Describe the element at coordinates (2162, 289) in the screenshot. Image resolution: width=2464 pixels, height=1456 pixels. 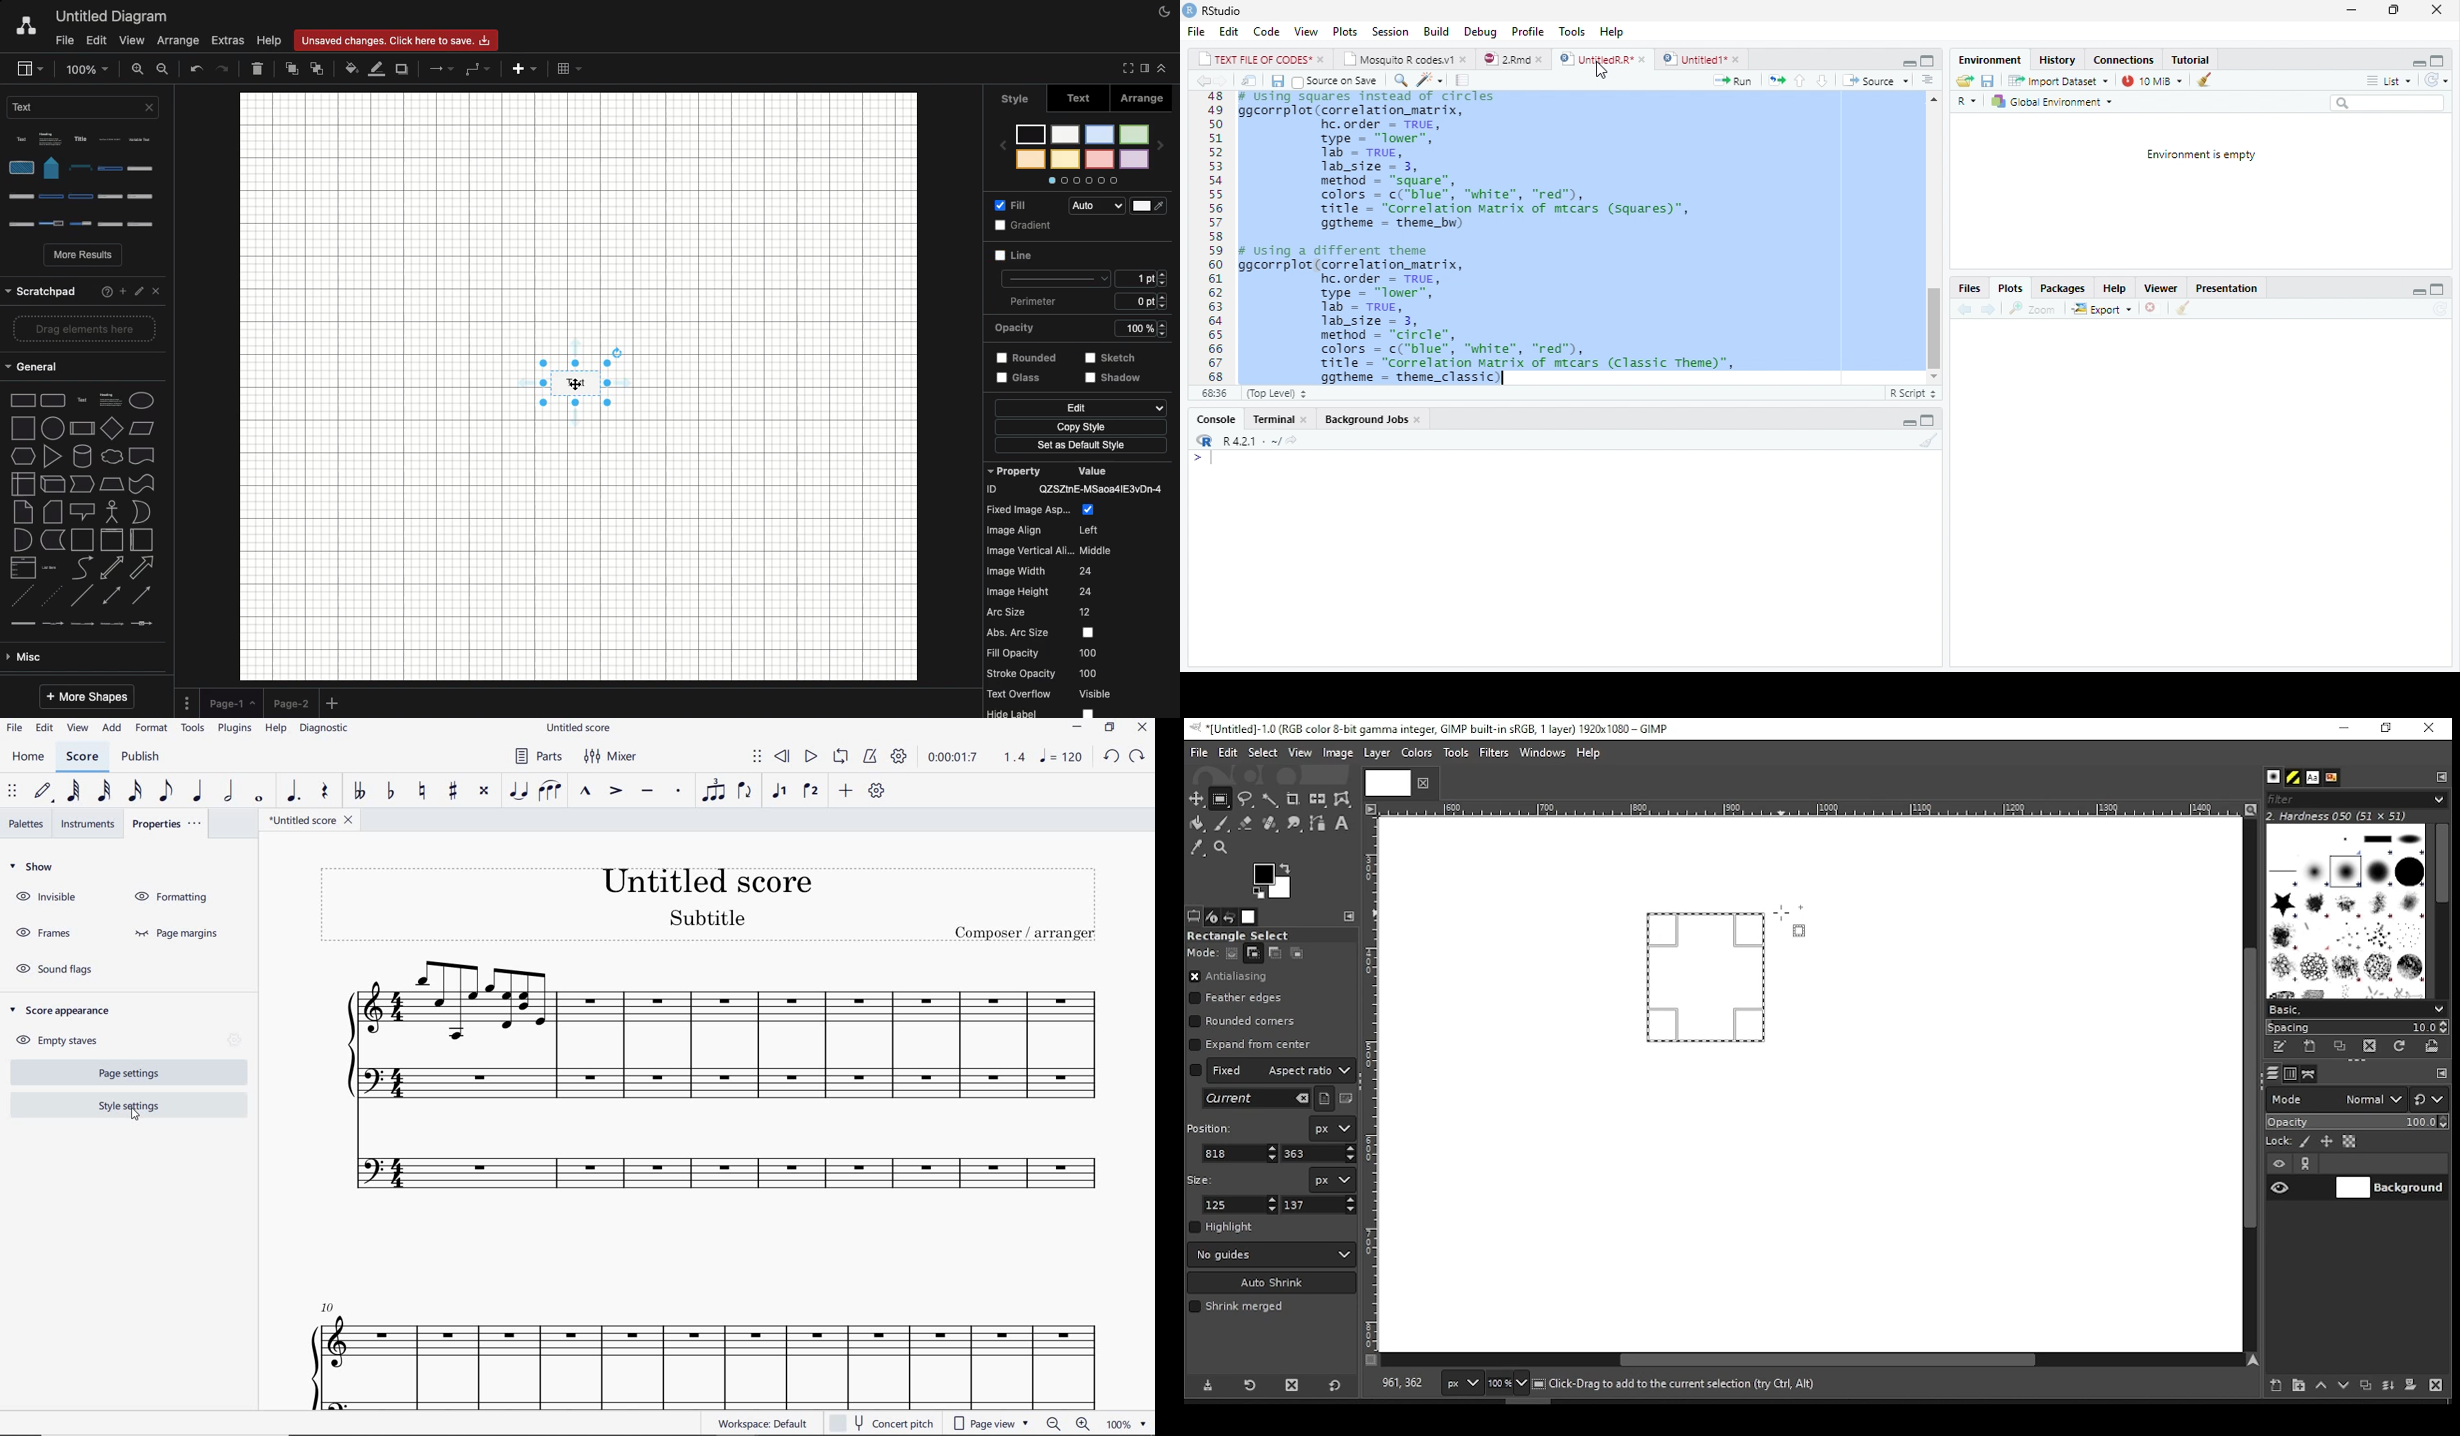
I see `Viewer` at that location.